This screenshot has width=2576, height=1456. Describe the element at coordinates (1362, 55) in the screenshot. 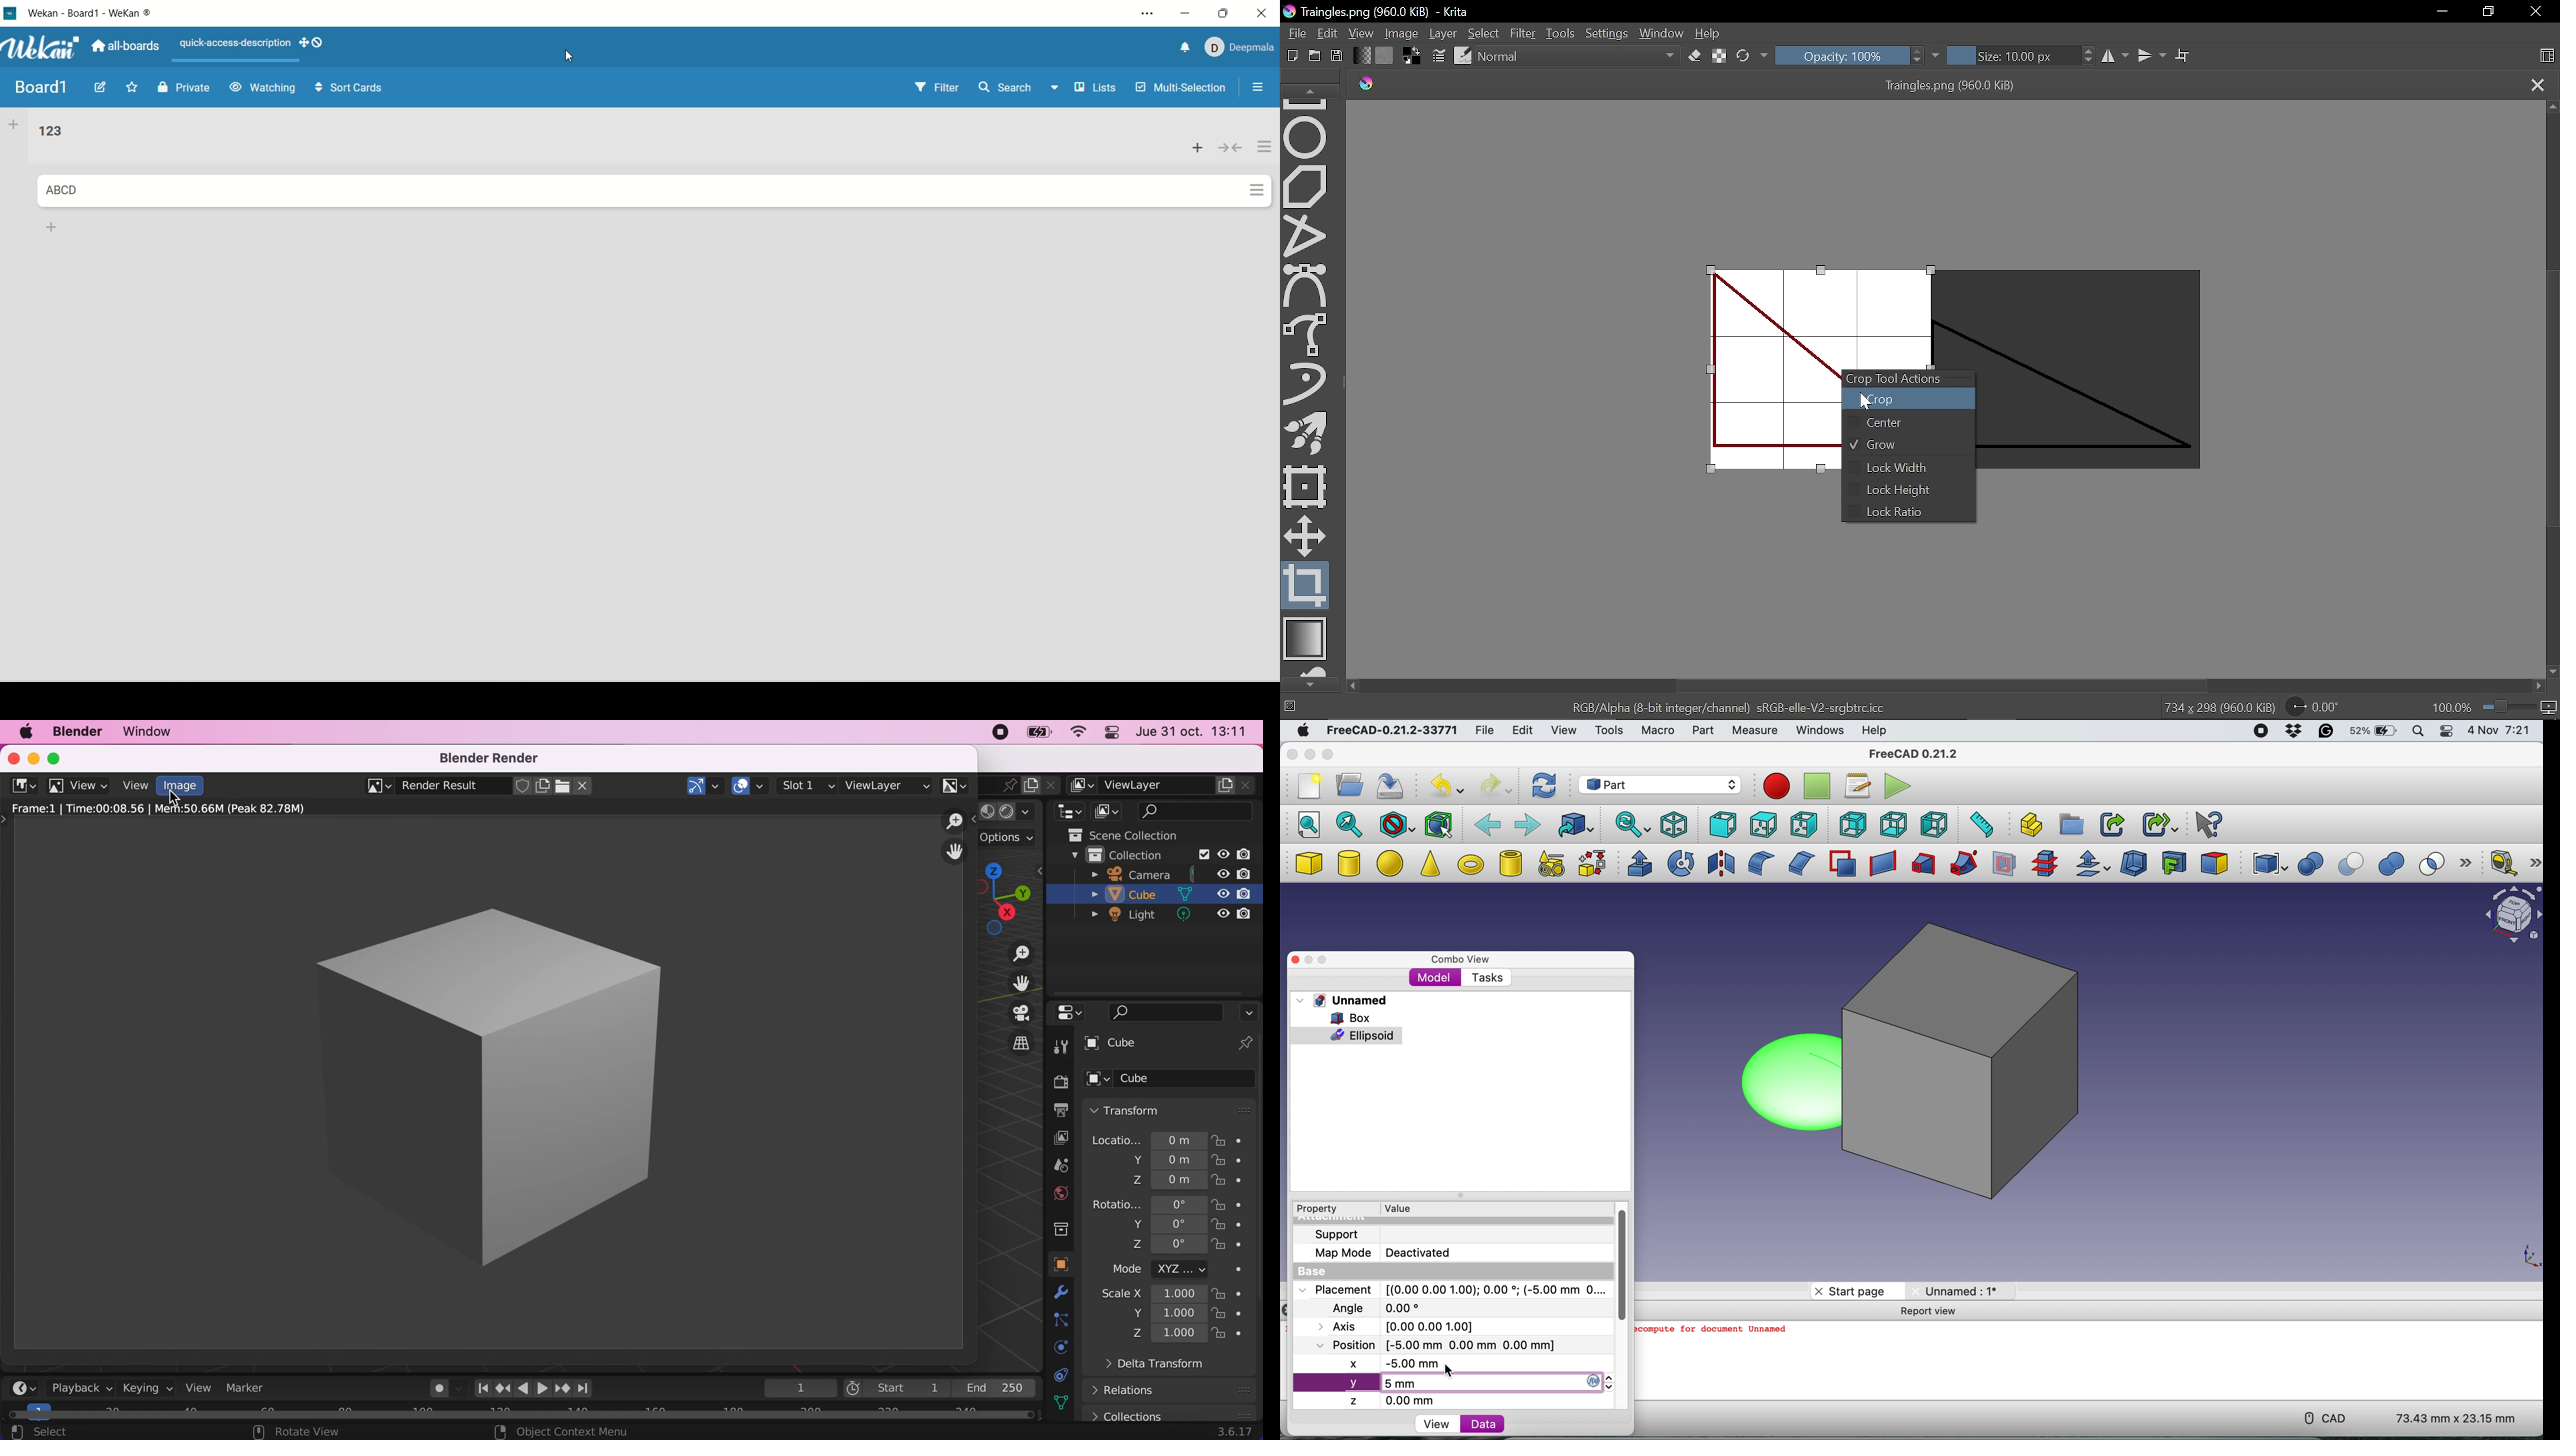

I see `Fill gradient` at that location.